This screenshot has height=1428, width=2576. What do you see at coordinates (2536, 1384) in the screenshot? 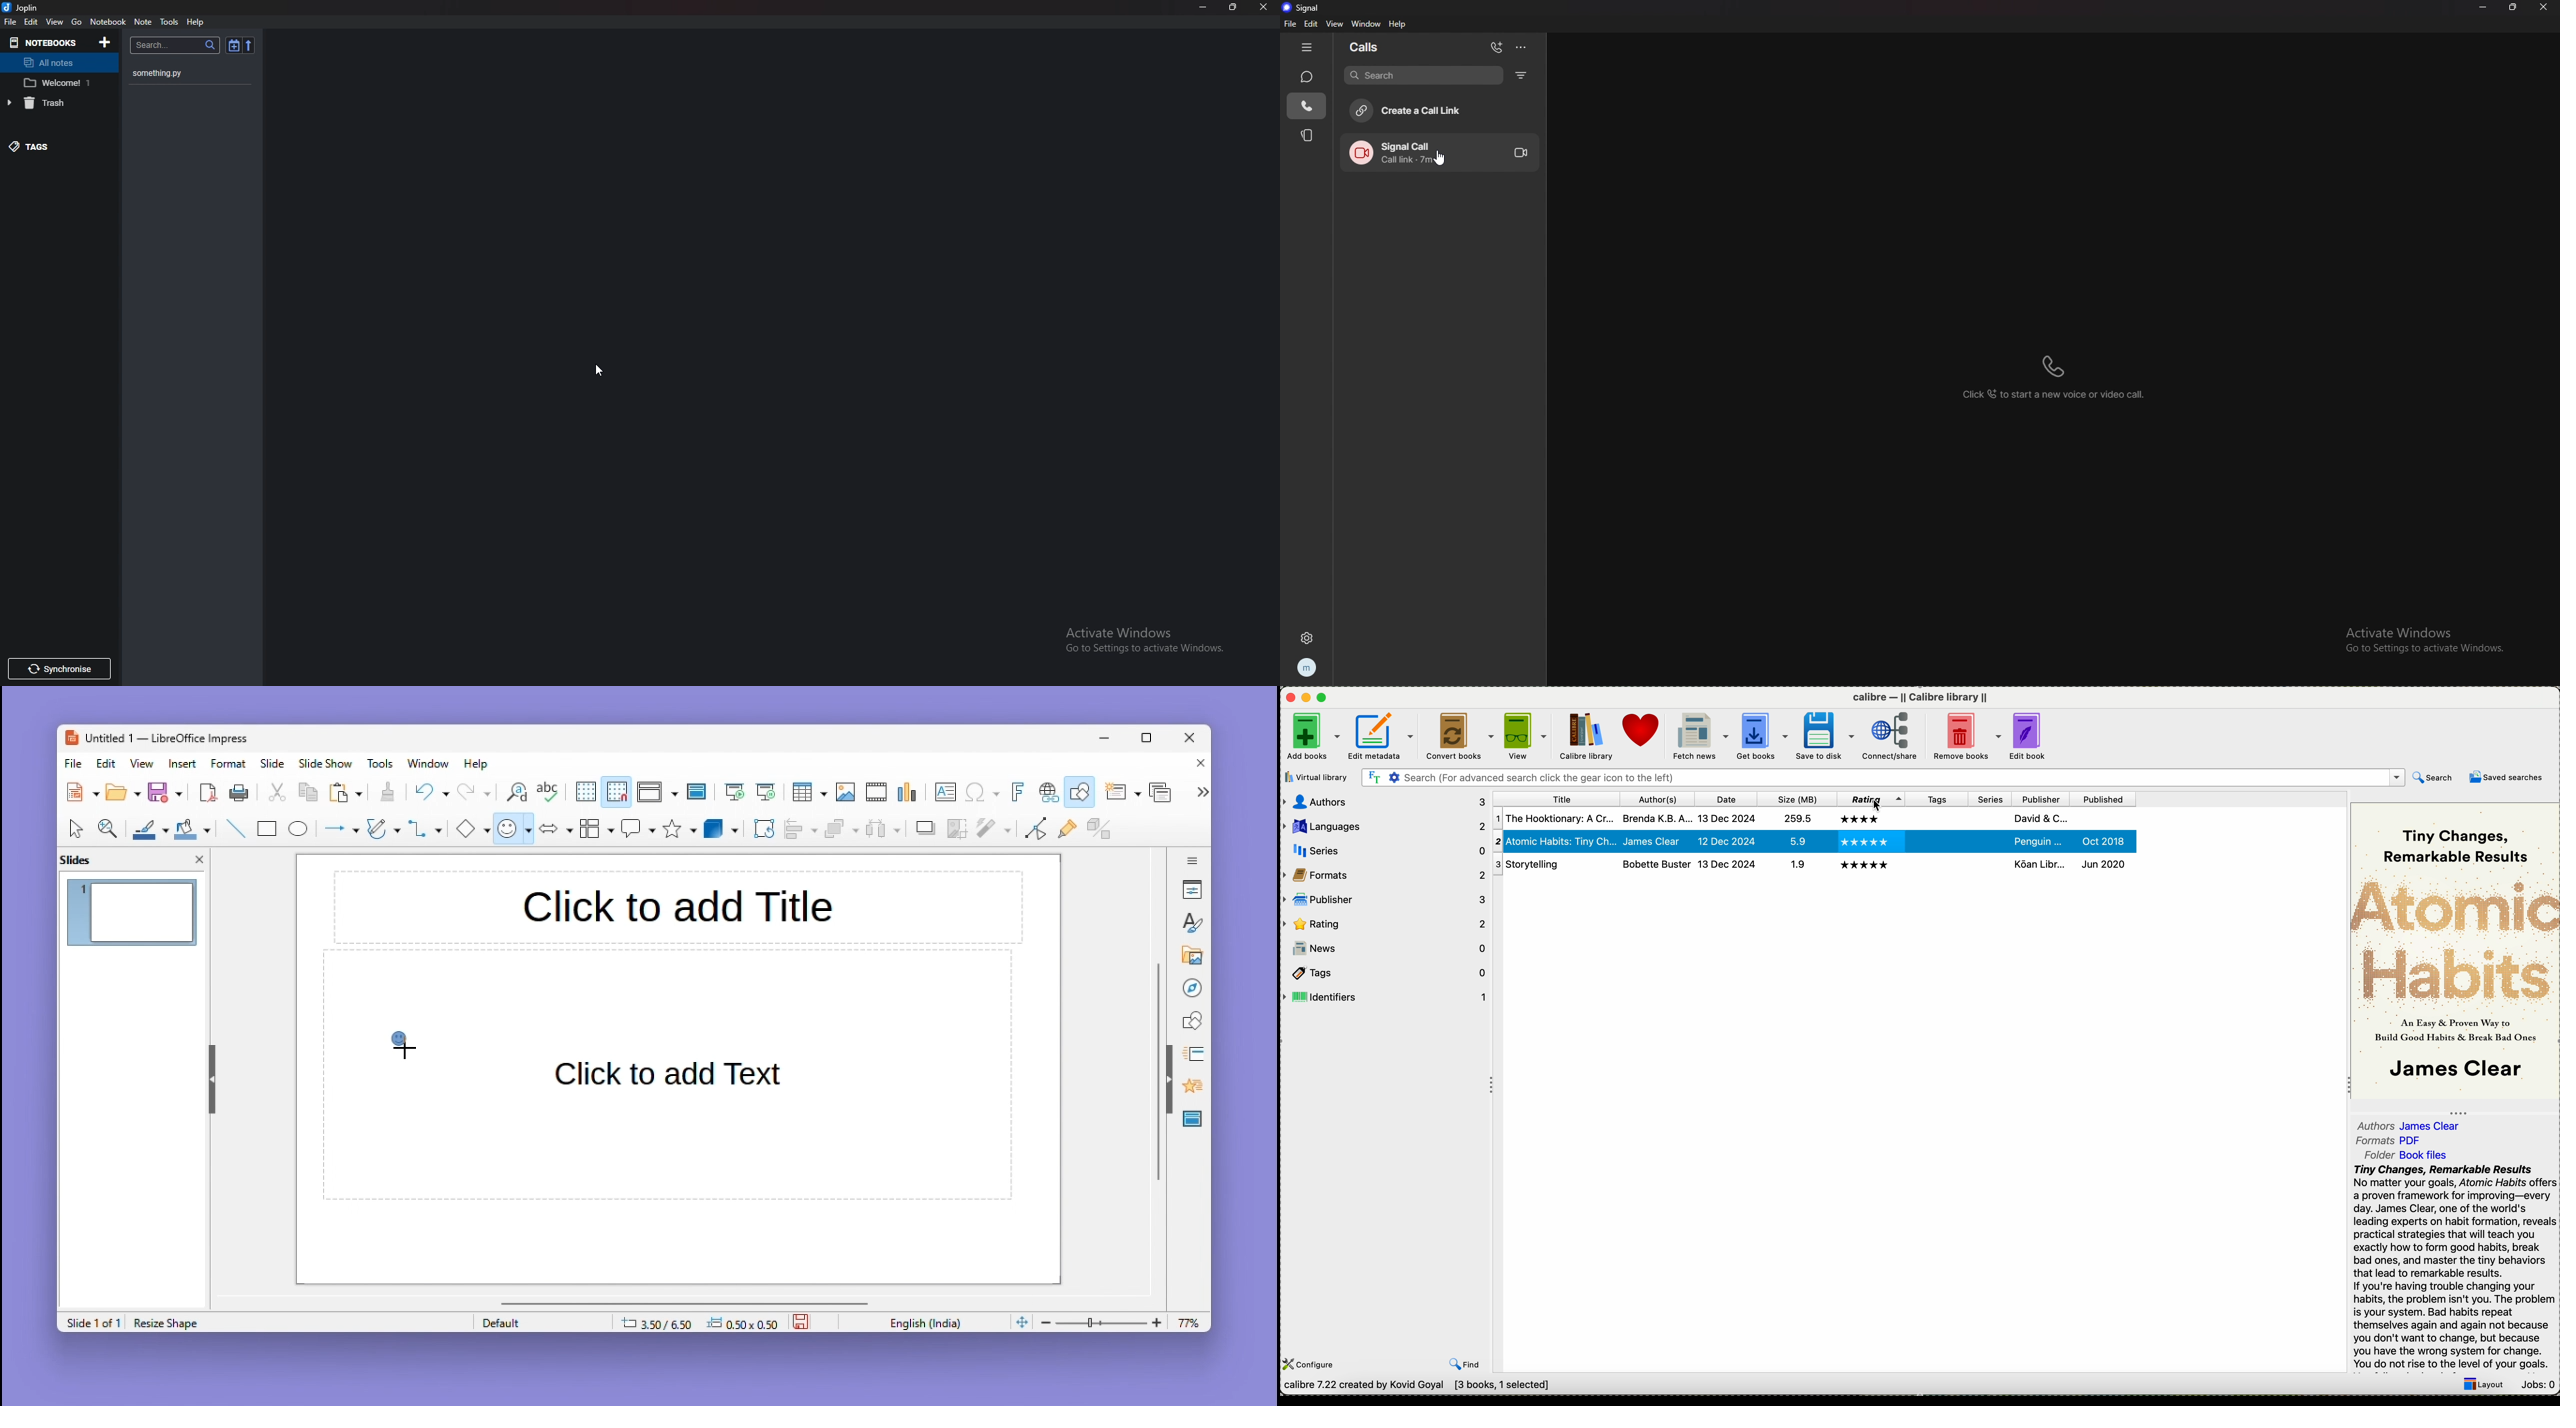
I see `Jobs: 0` at bounding box center [2536, 1384].